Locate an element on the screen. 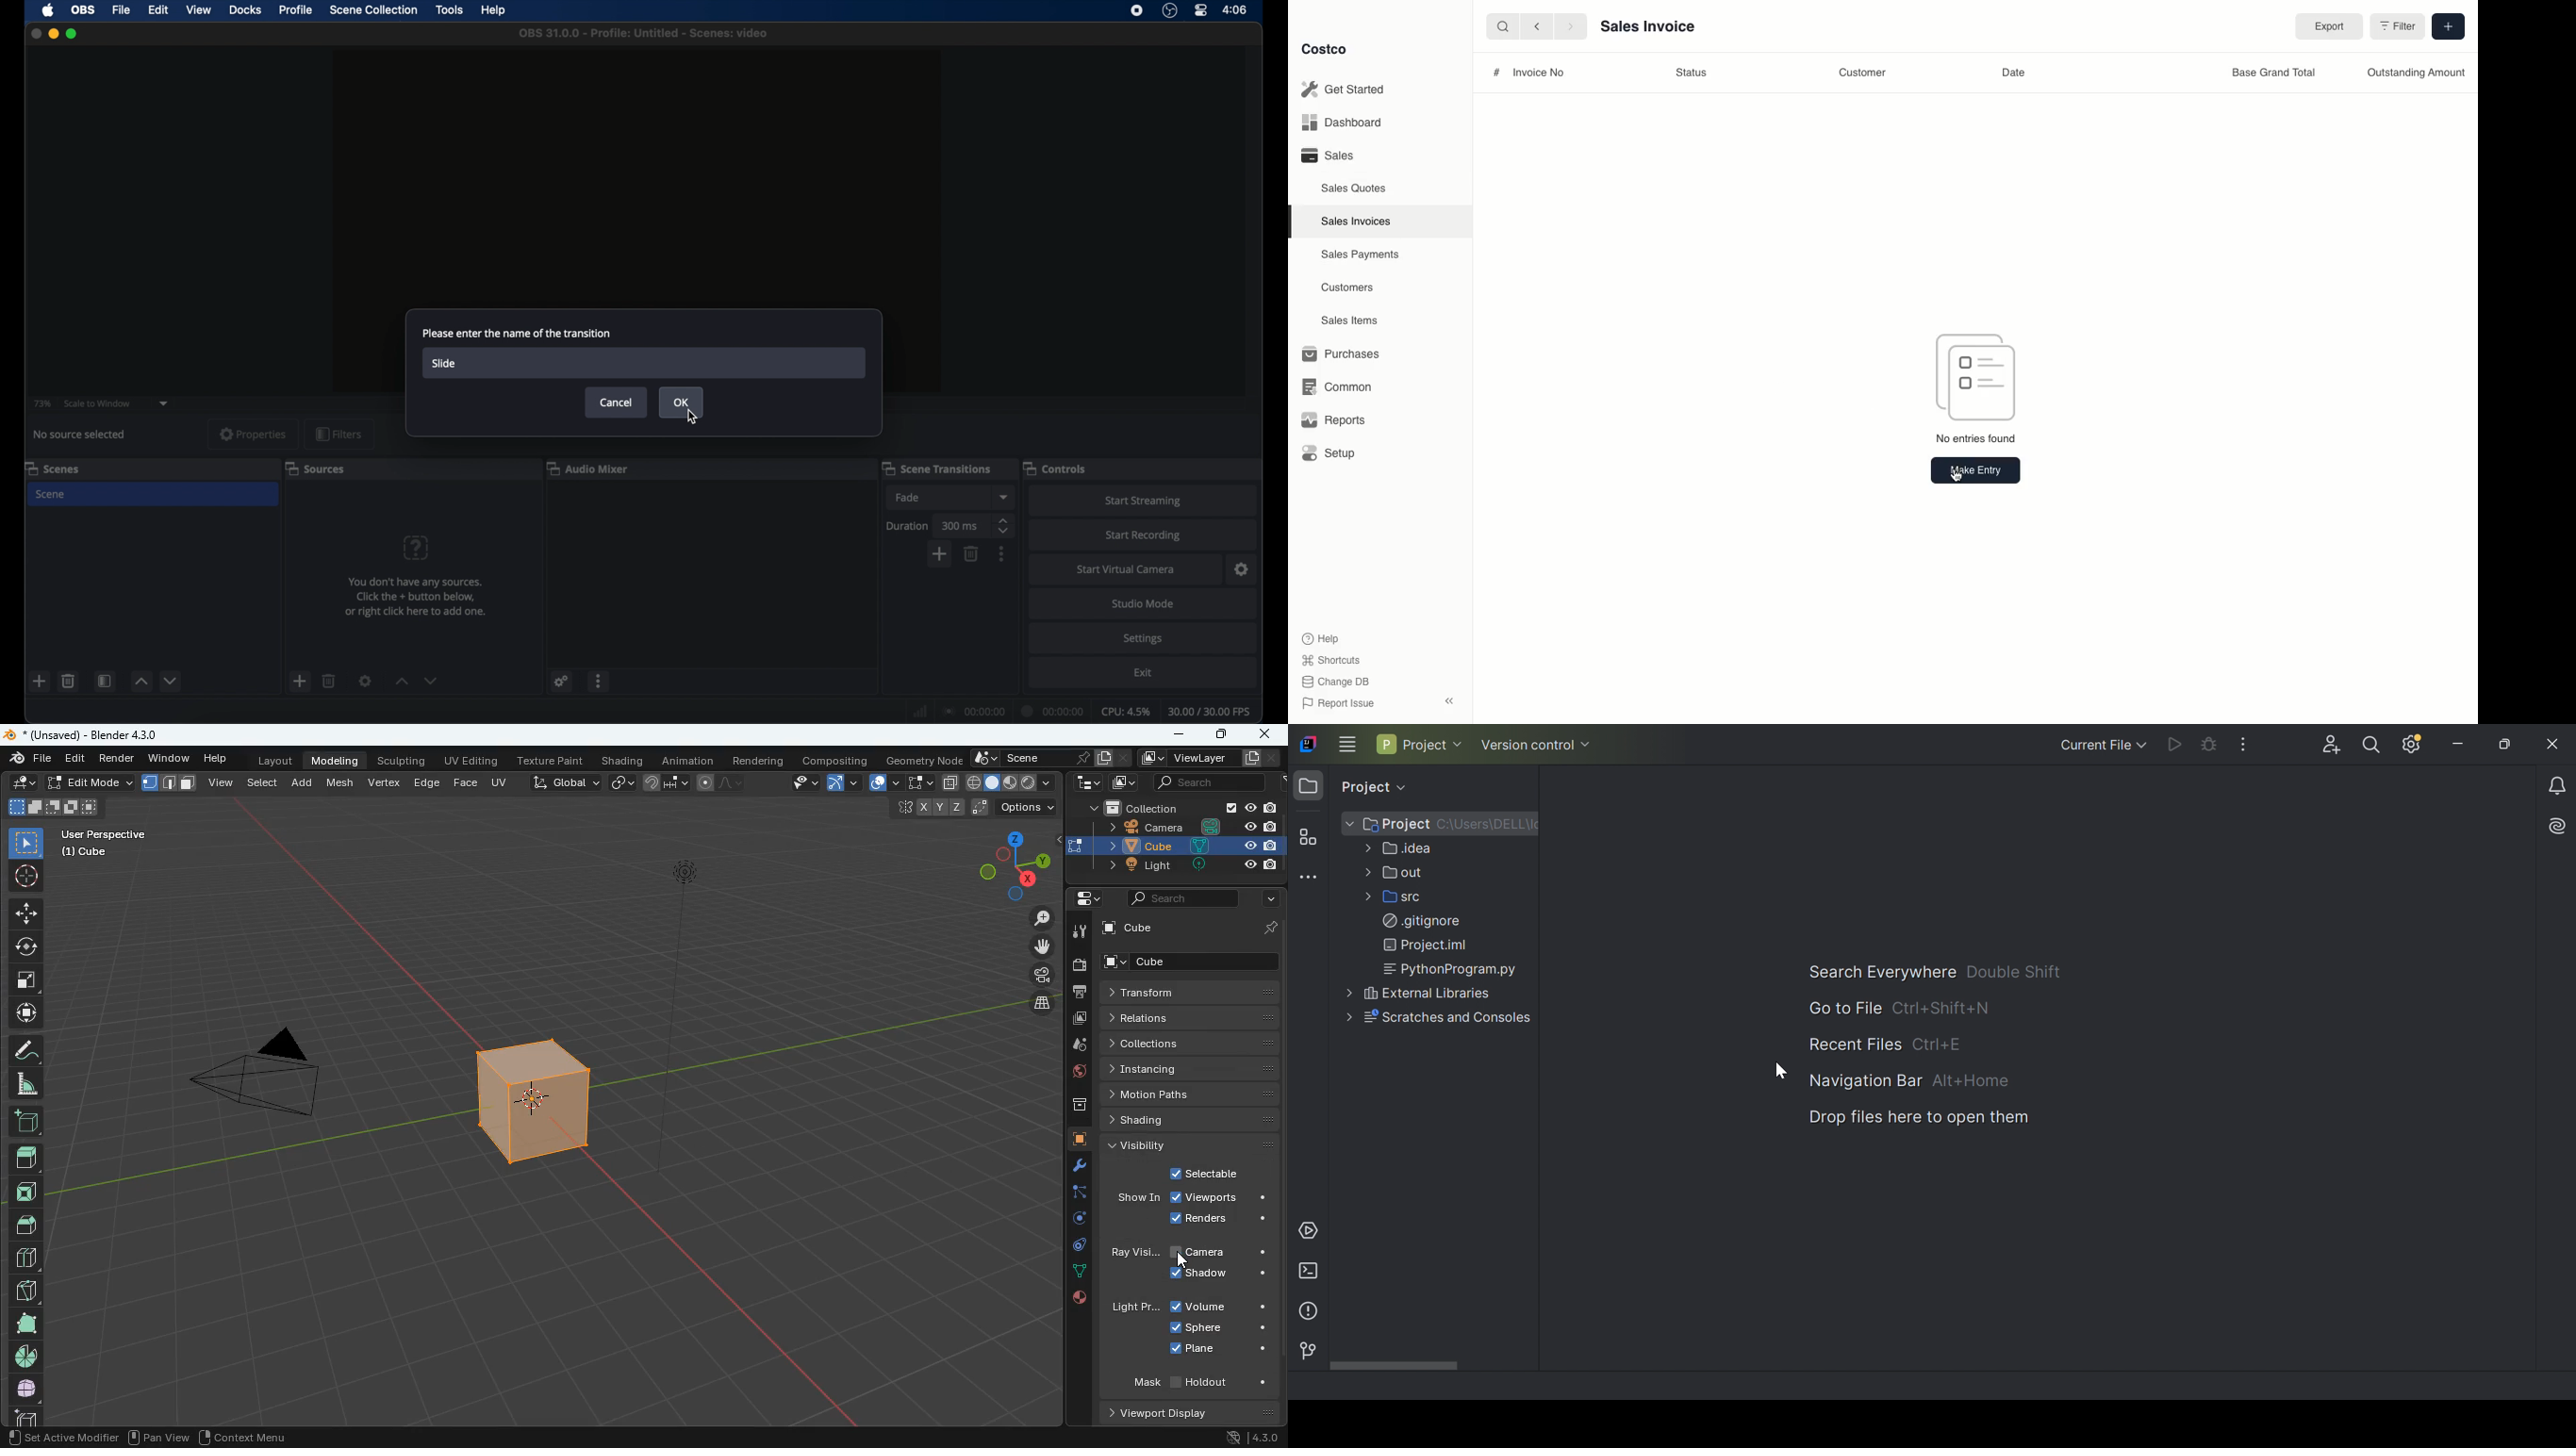 The image size is (2576, 1456). .idea is located at coordinates (1400, 851).